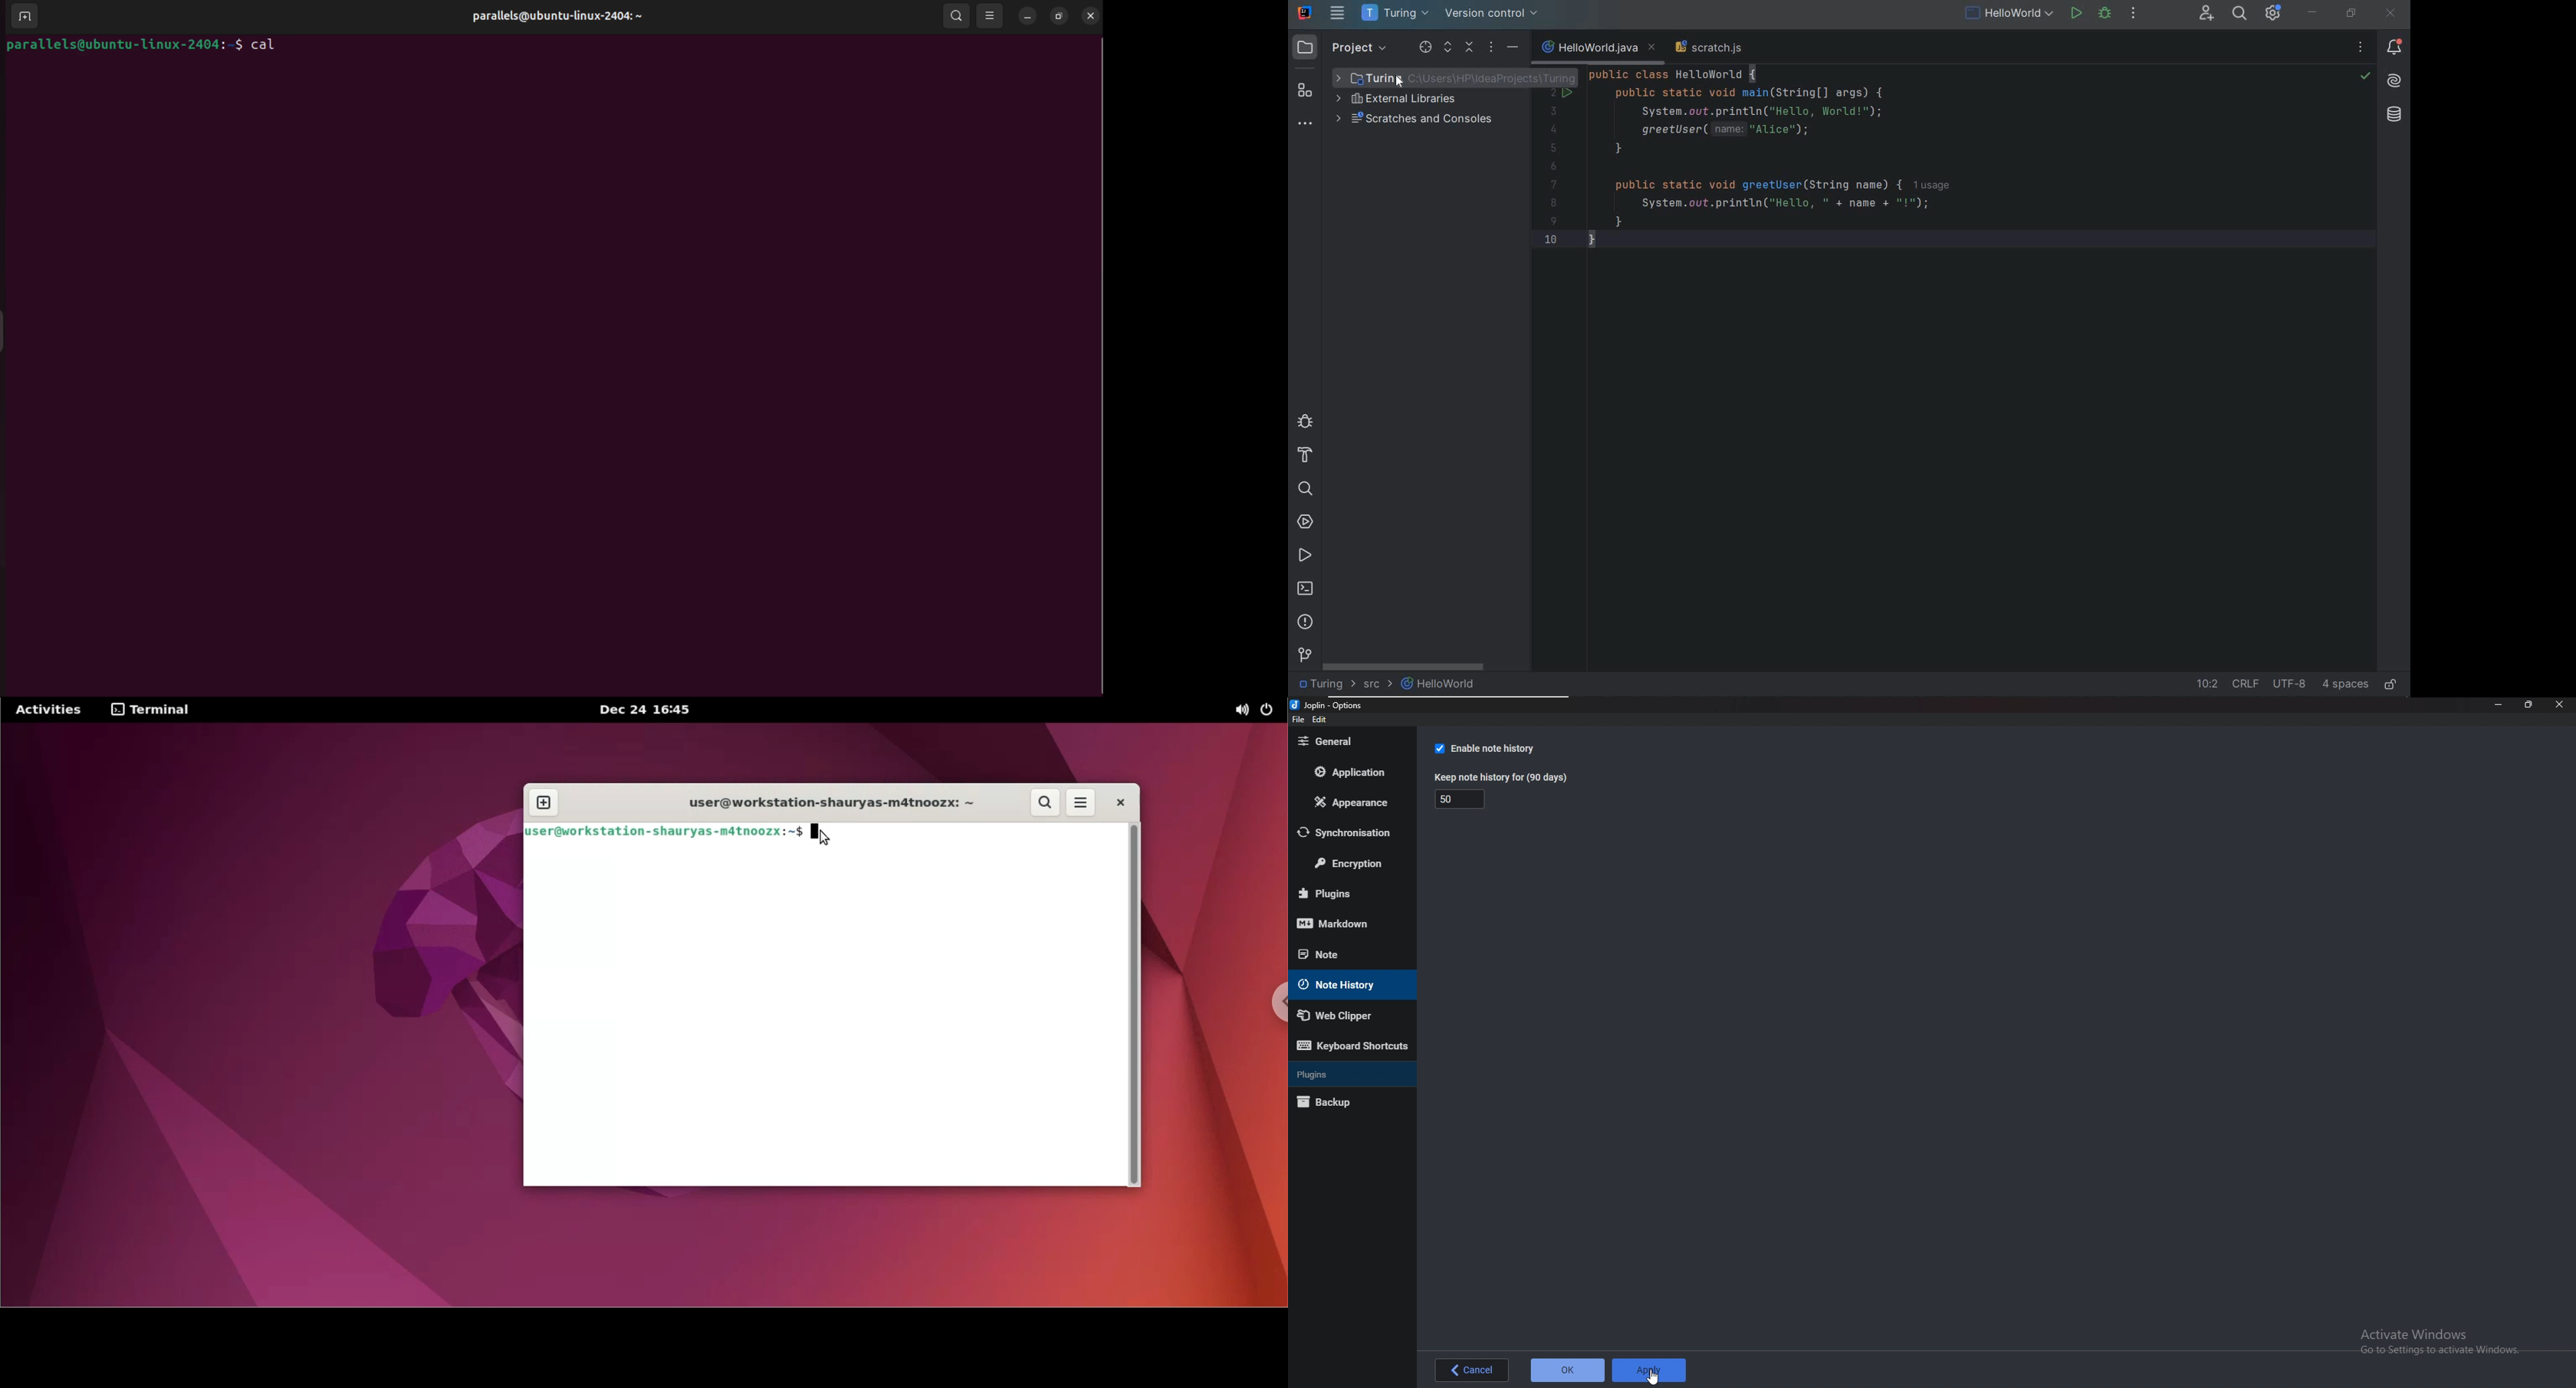  What do you see at coordinates (1350, 833) in the screenshot?
I see `Synchronization` at bounding box center [1350, 833].